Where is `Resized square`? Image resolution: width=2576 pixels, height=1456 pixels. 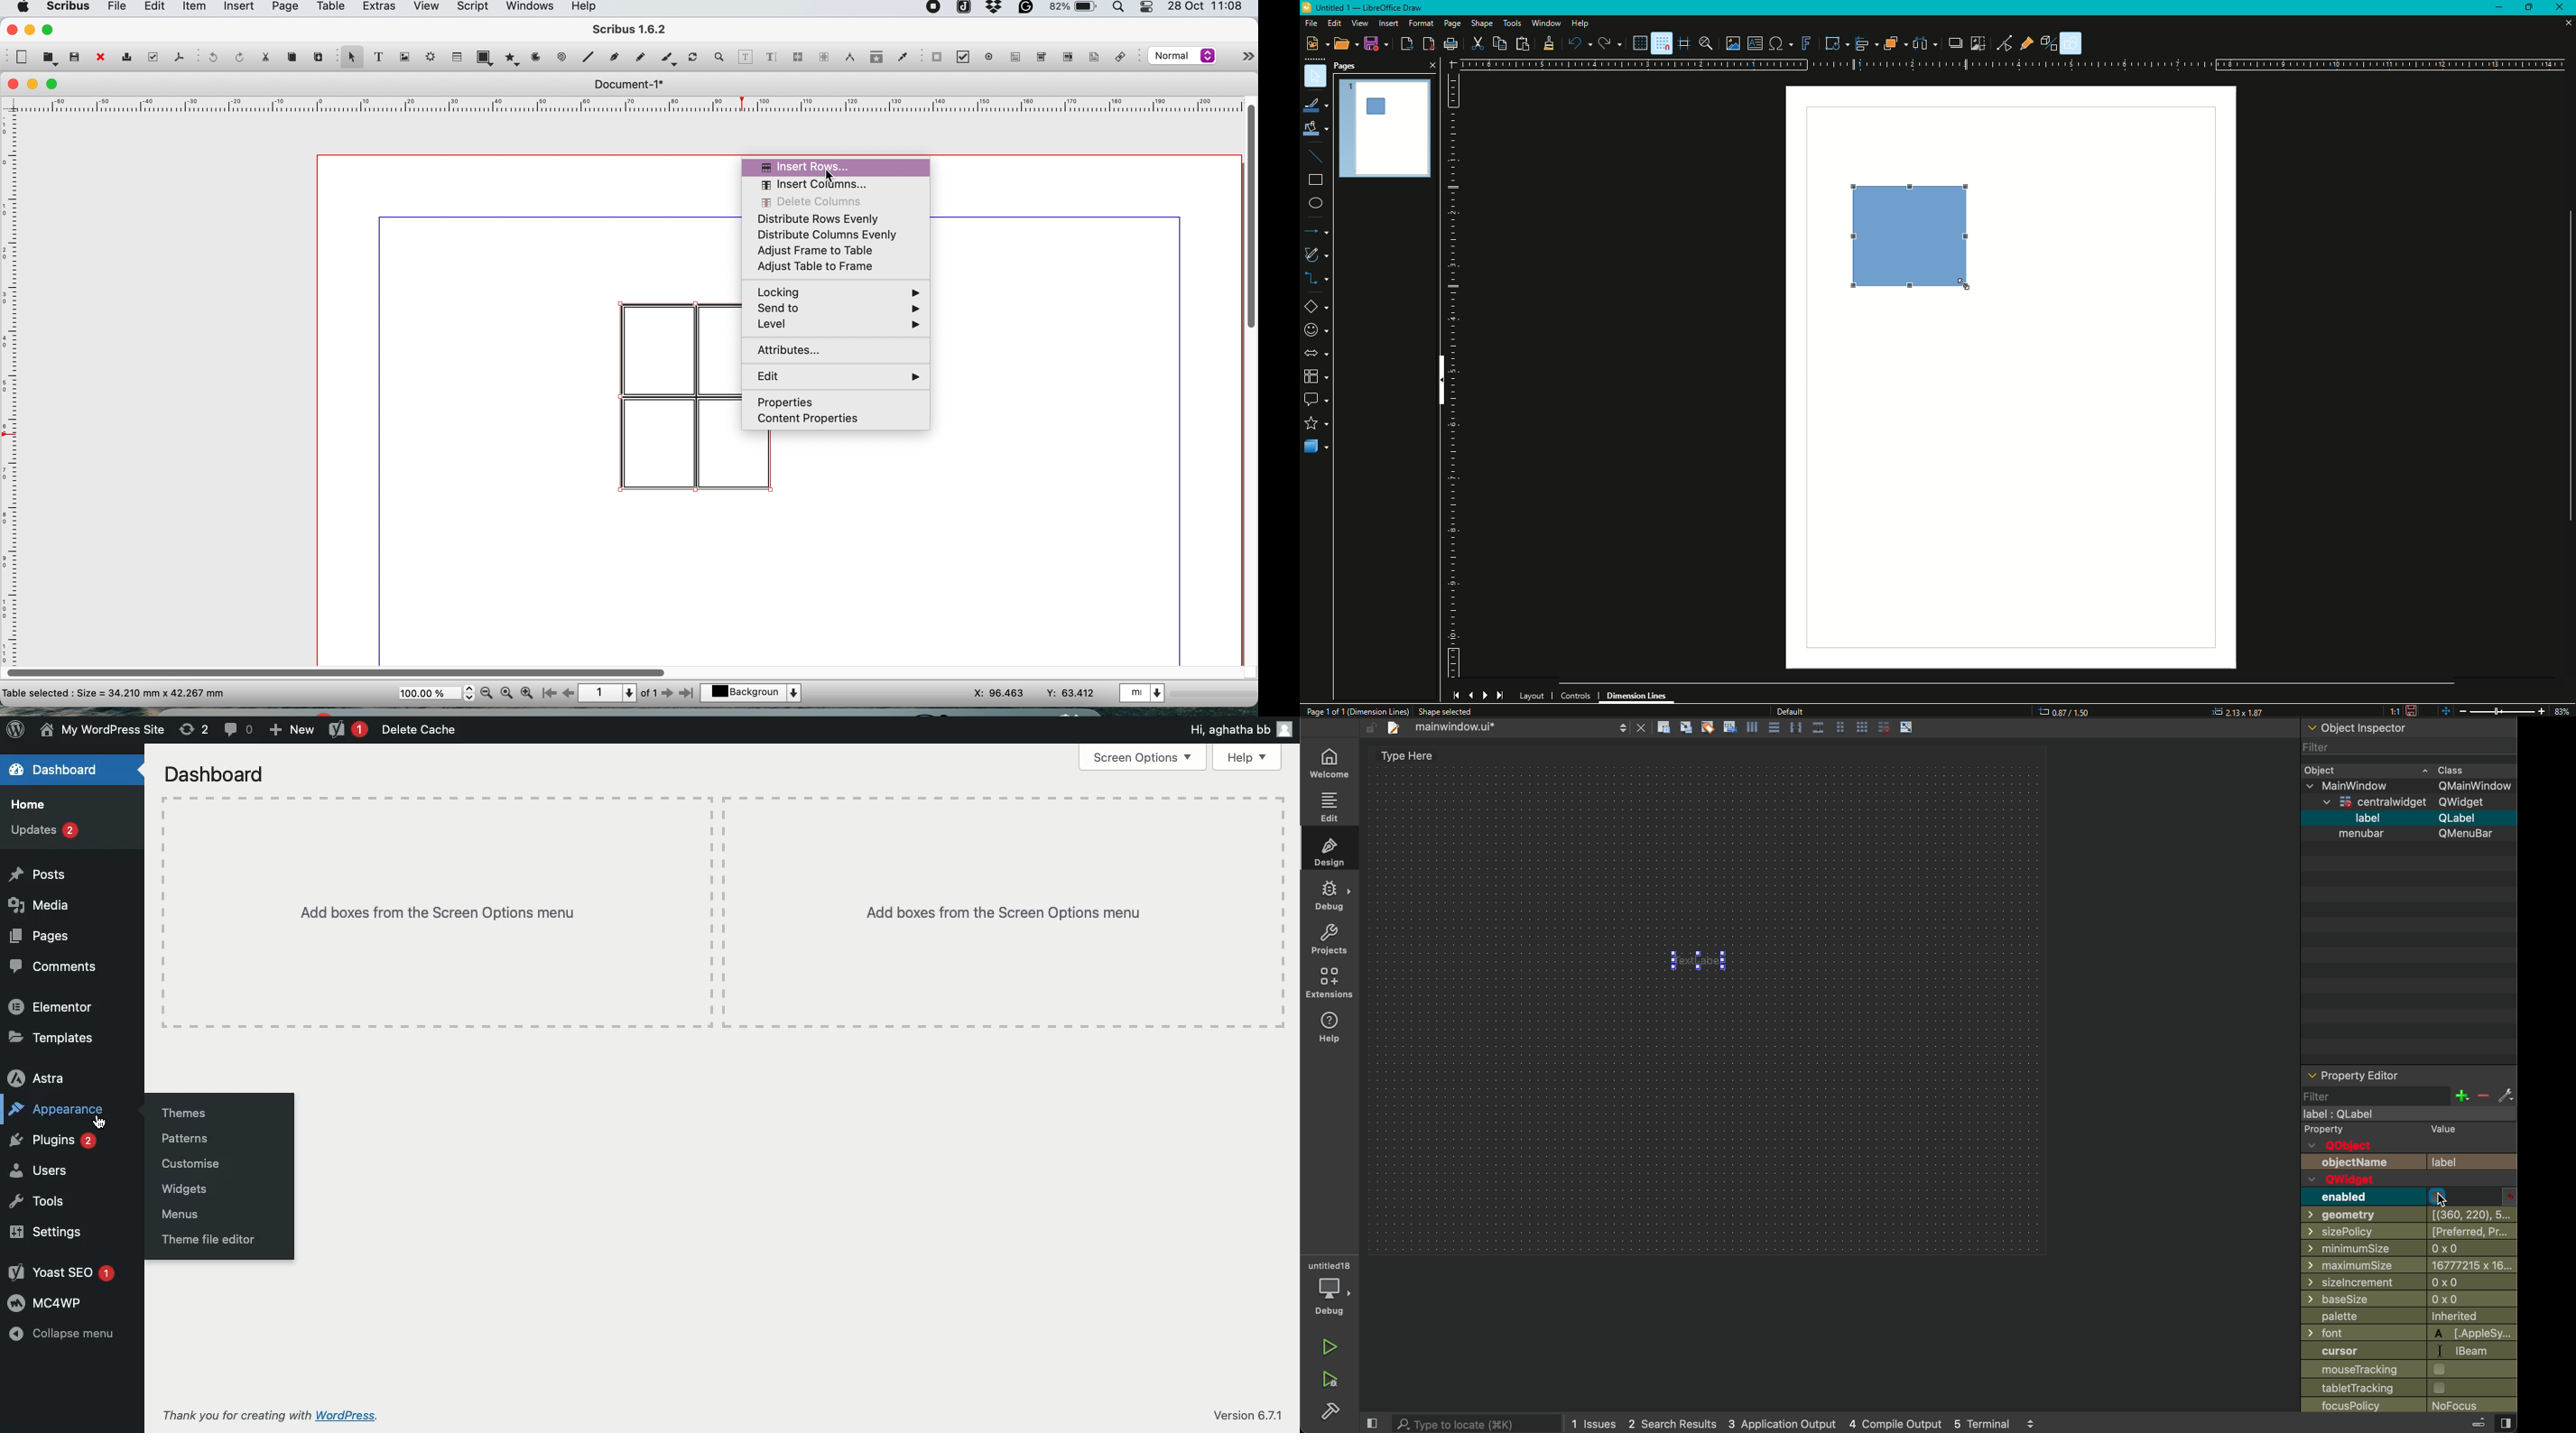
Resized square is located at coordinates (1907, 233).